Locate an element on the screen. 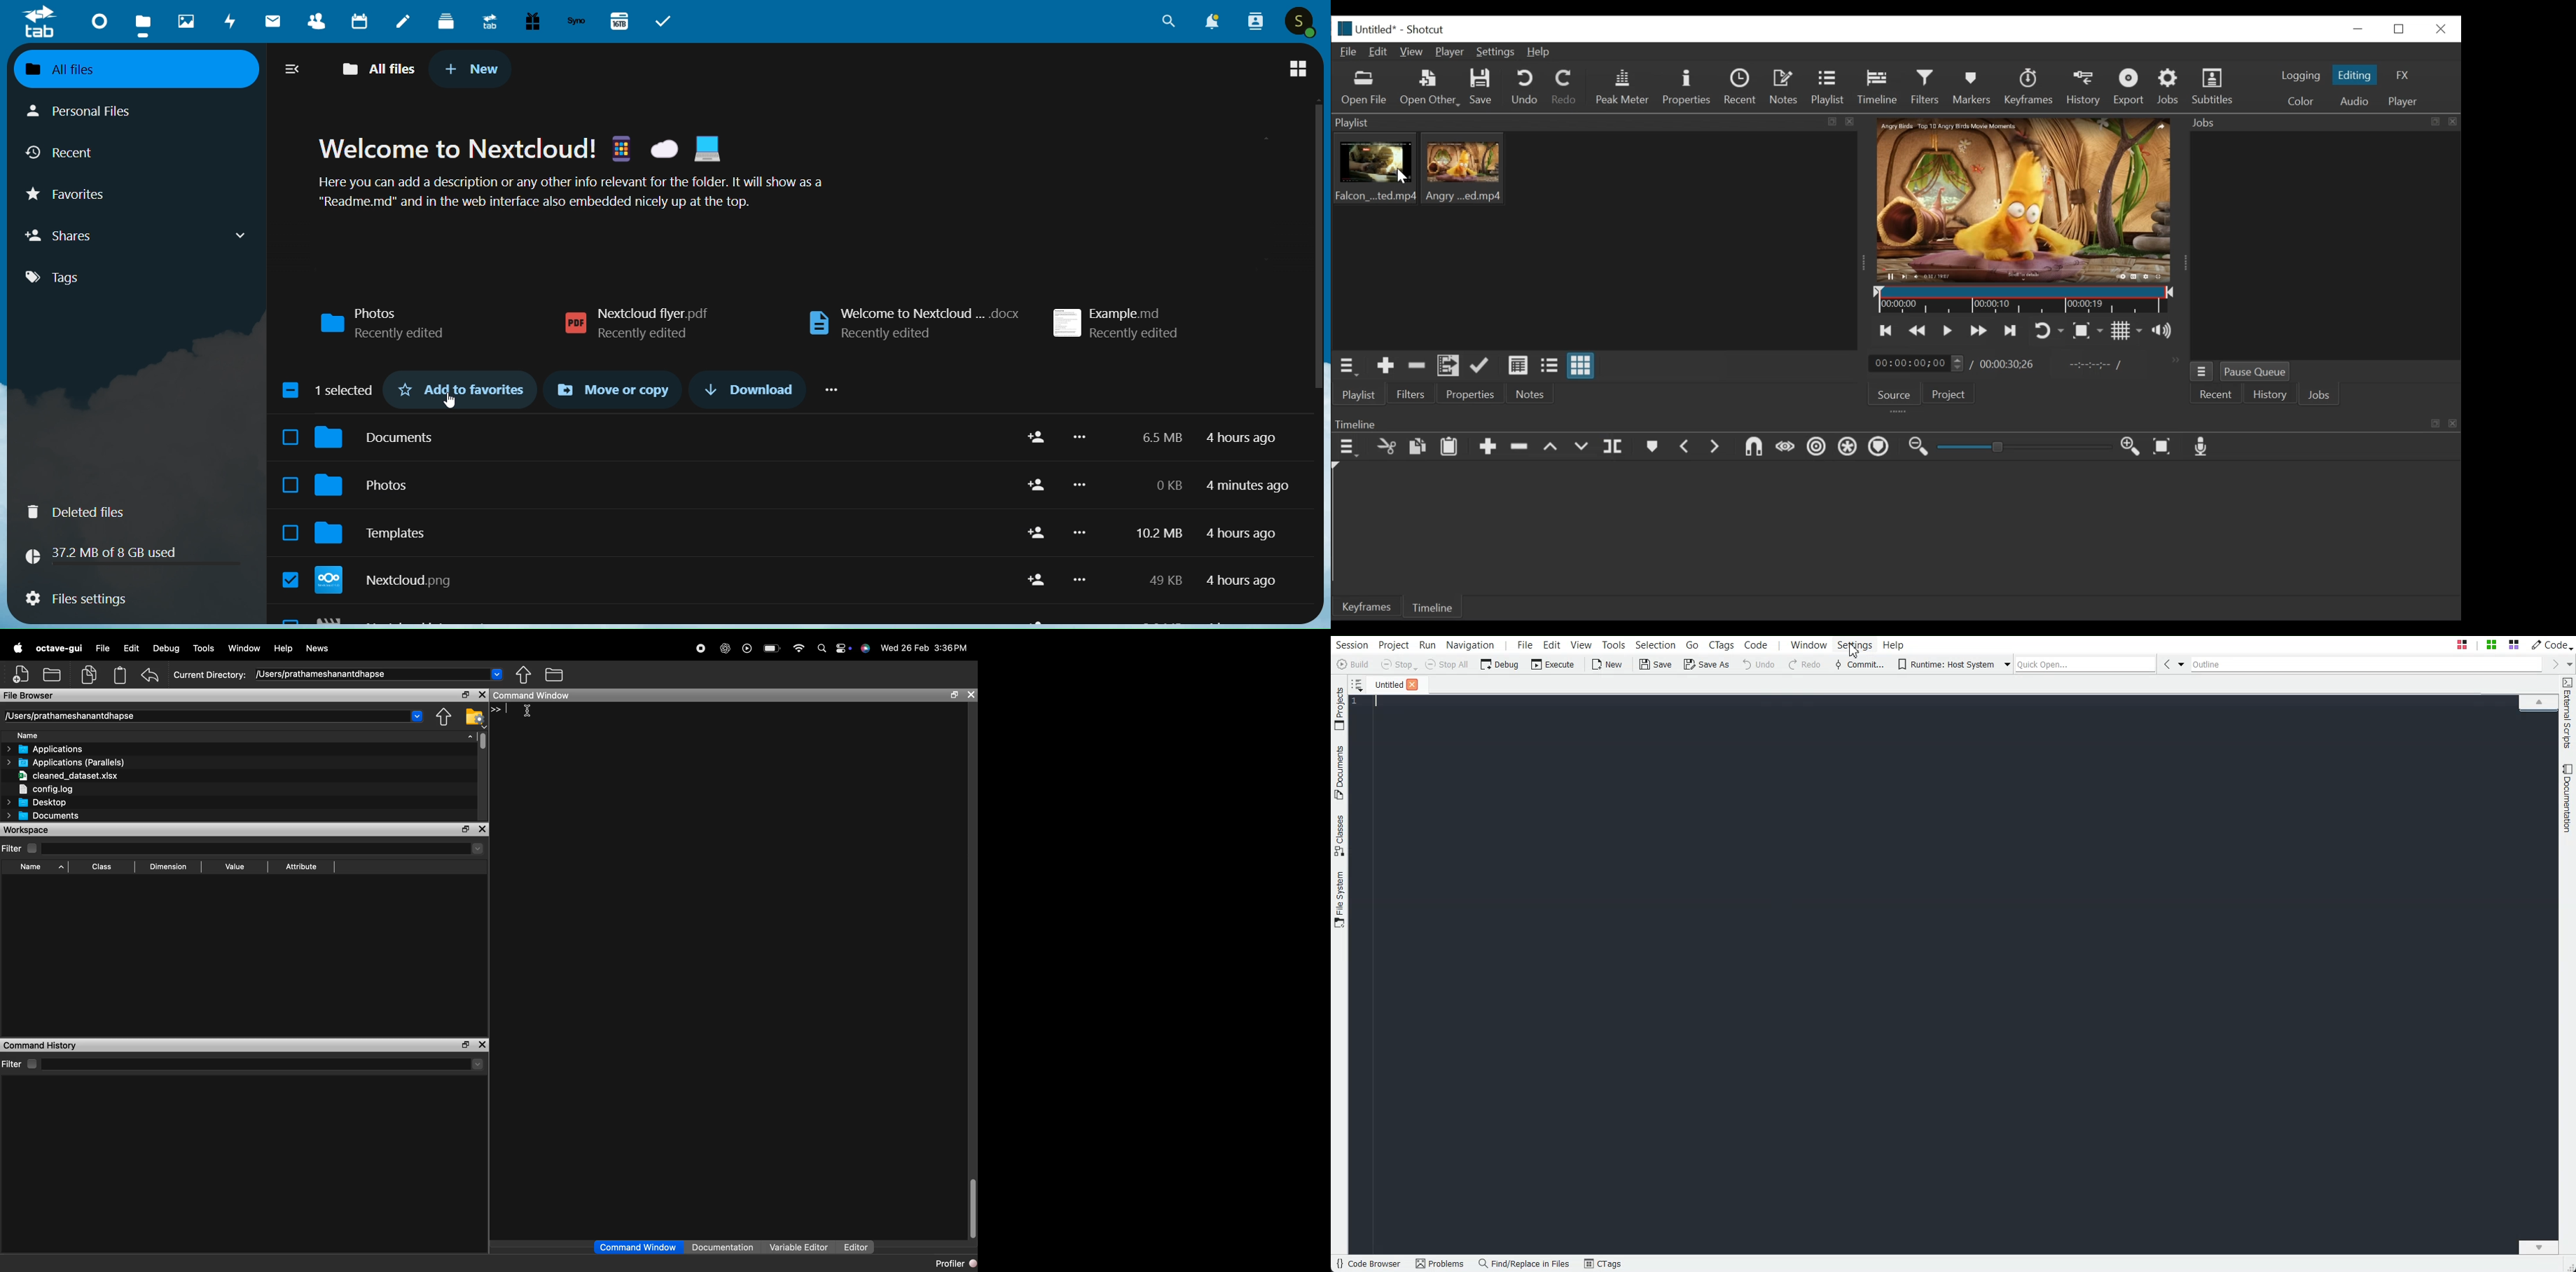  logo is located at coordinates (40, 24).